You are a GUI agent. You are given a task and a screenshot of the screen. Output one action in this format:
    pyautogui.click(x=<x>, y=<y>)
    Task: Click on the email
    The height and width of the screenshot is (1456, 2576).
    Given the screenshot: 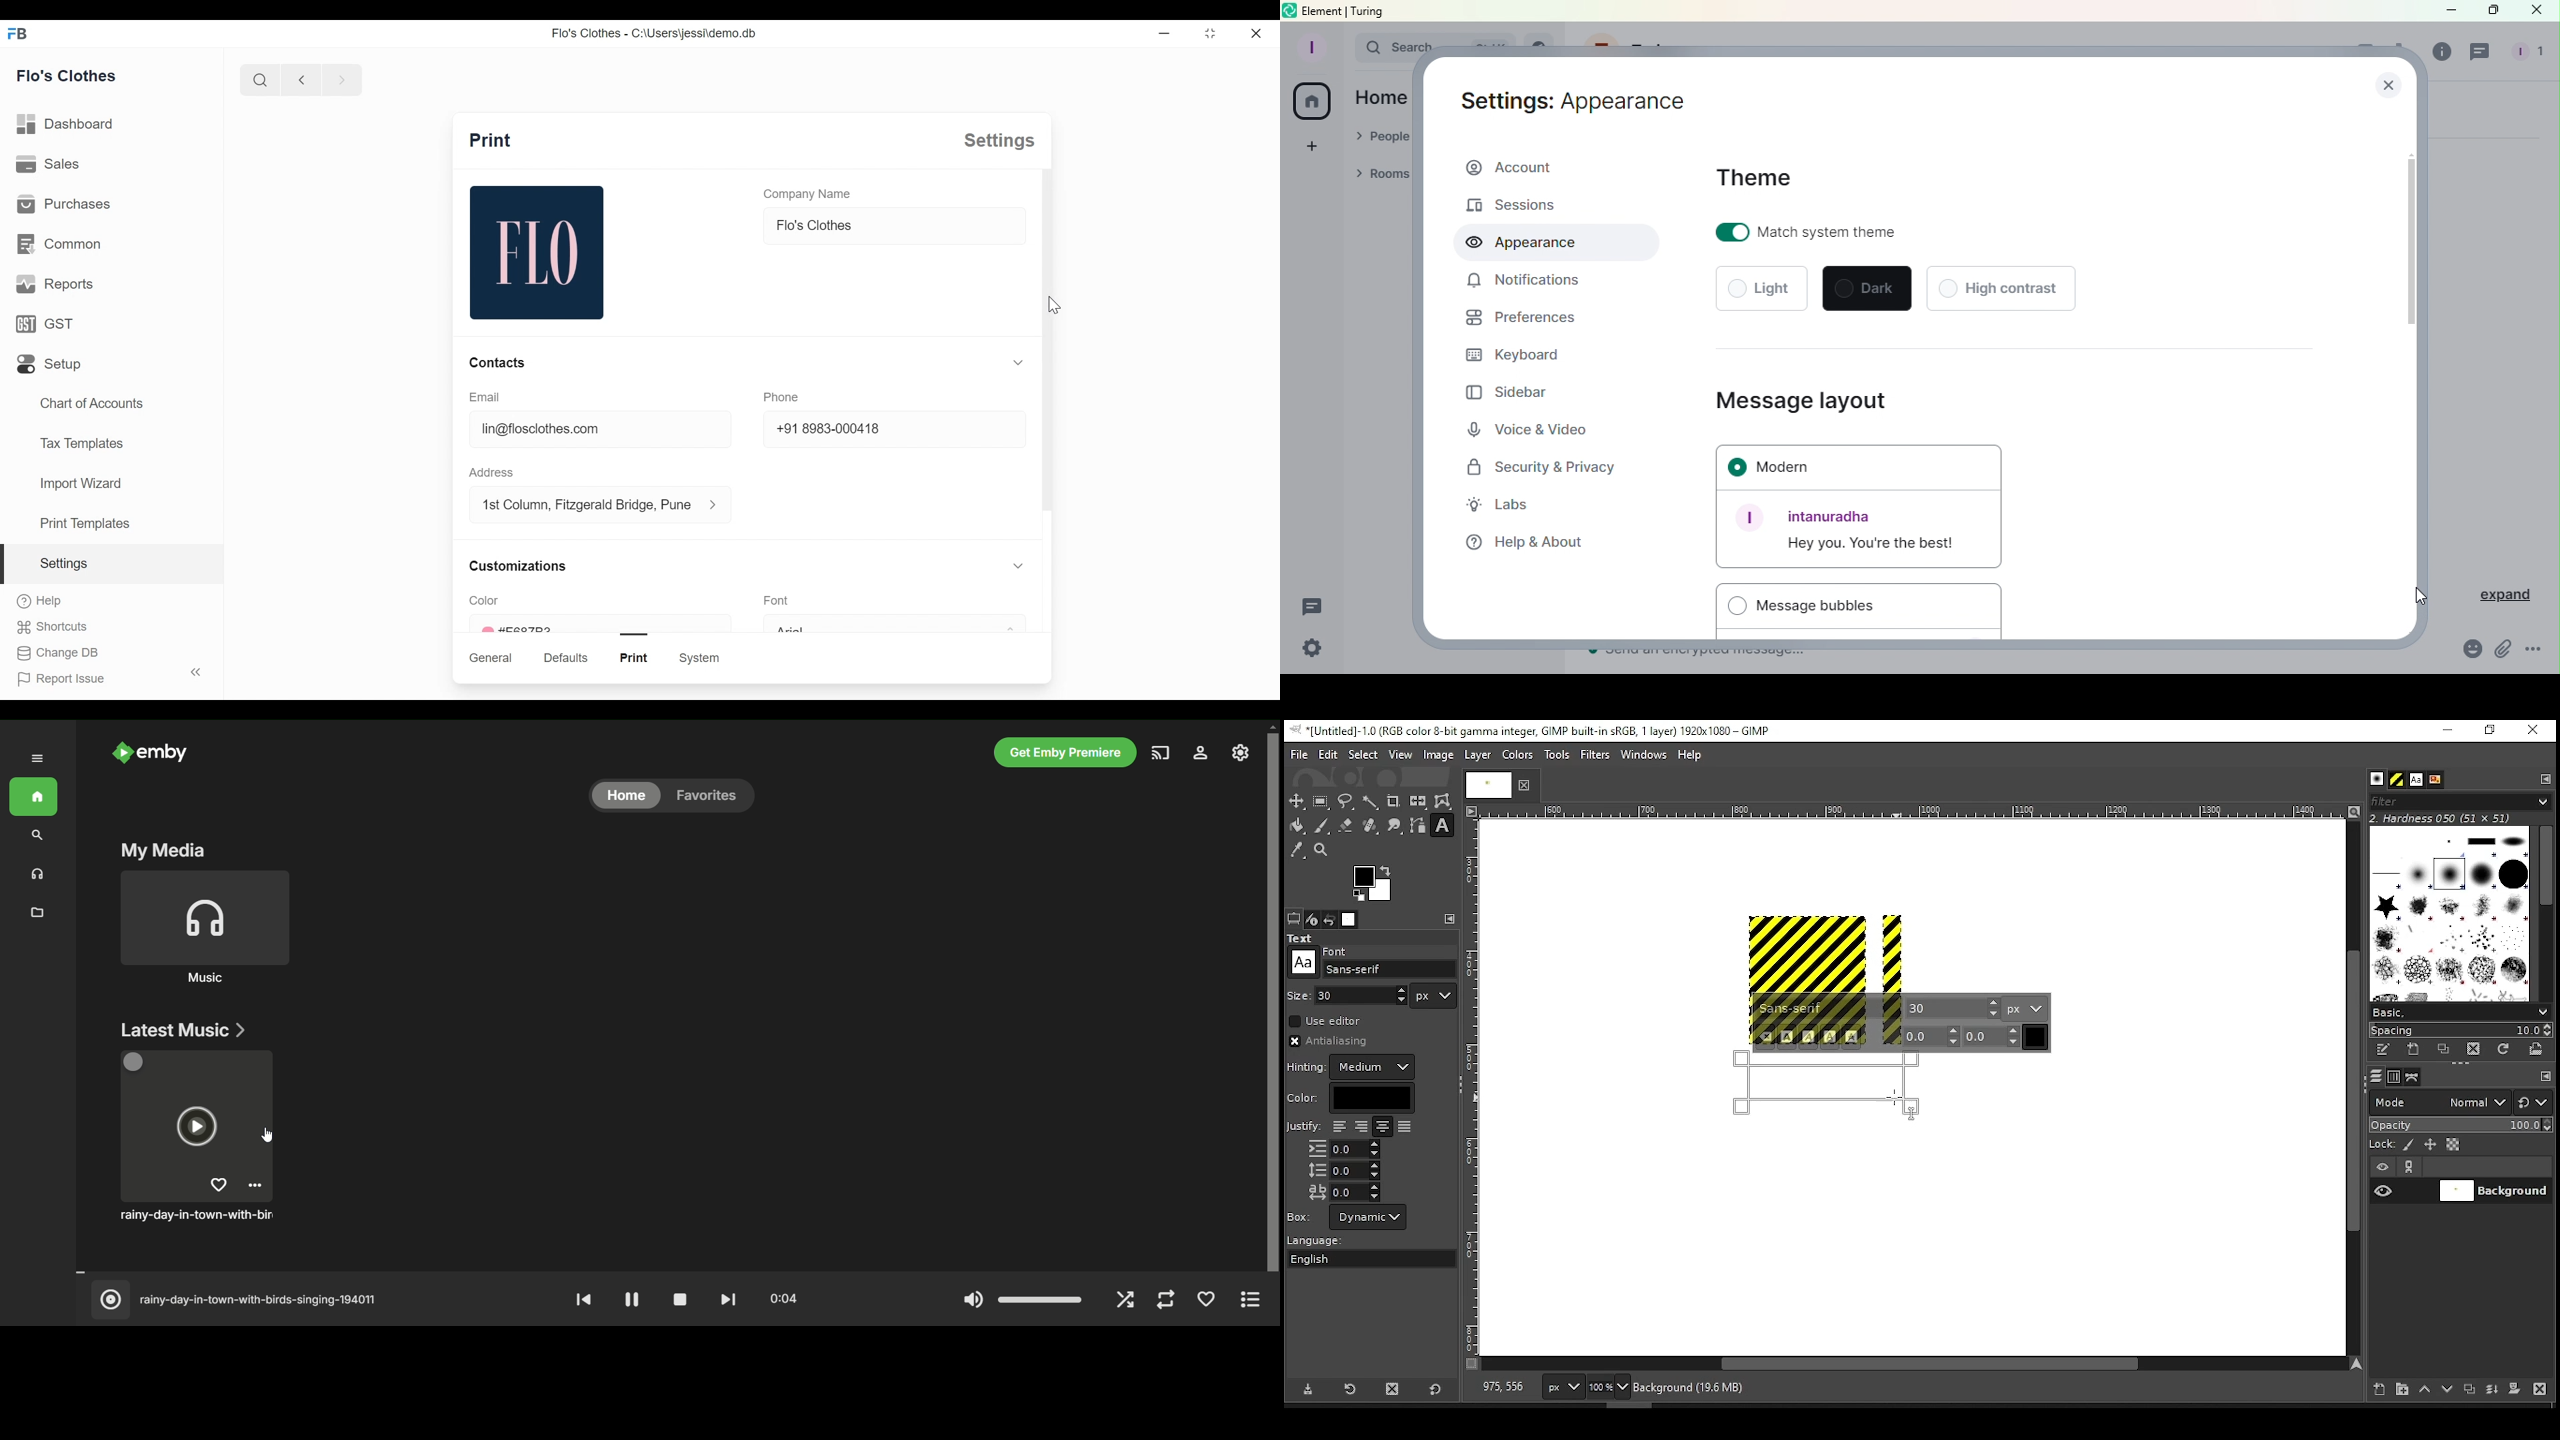 What is the action you would take?
    pyautogui.click(x=486, y=397)
    